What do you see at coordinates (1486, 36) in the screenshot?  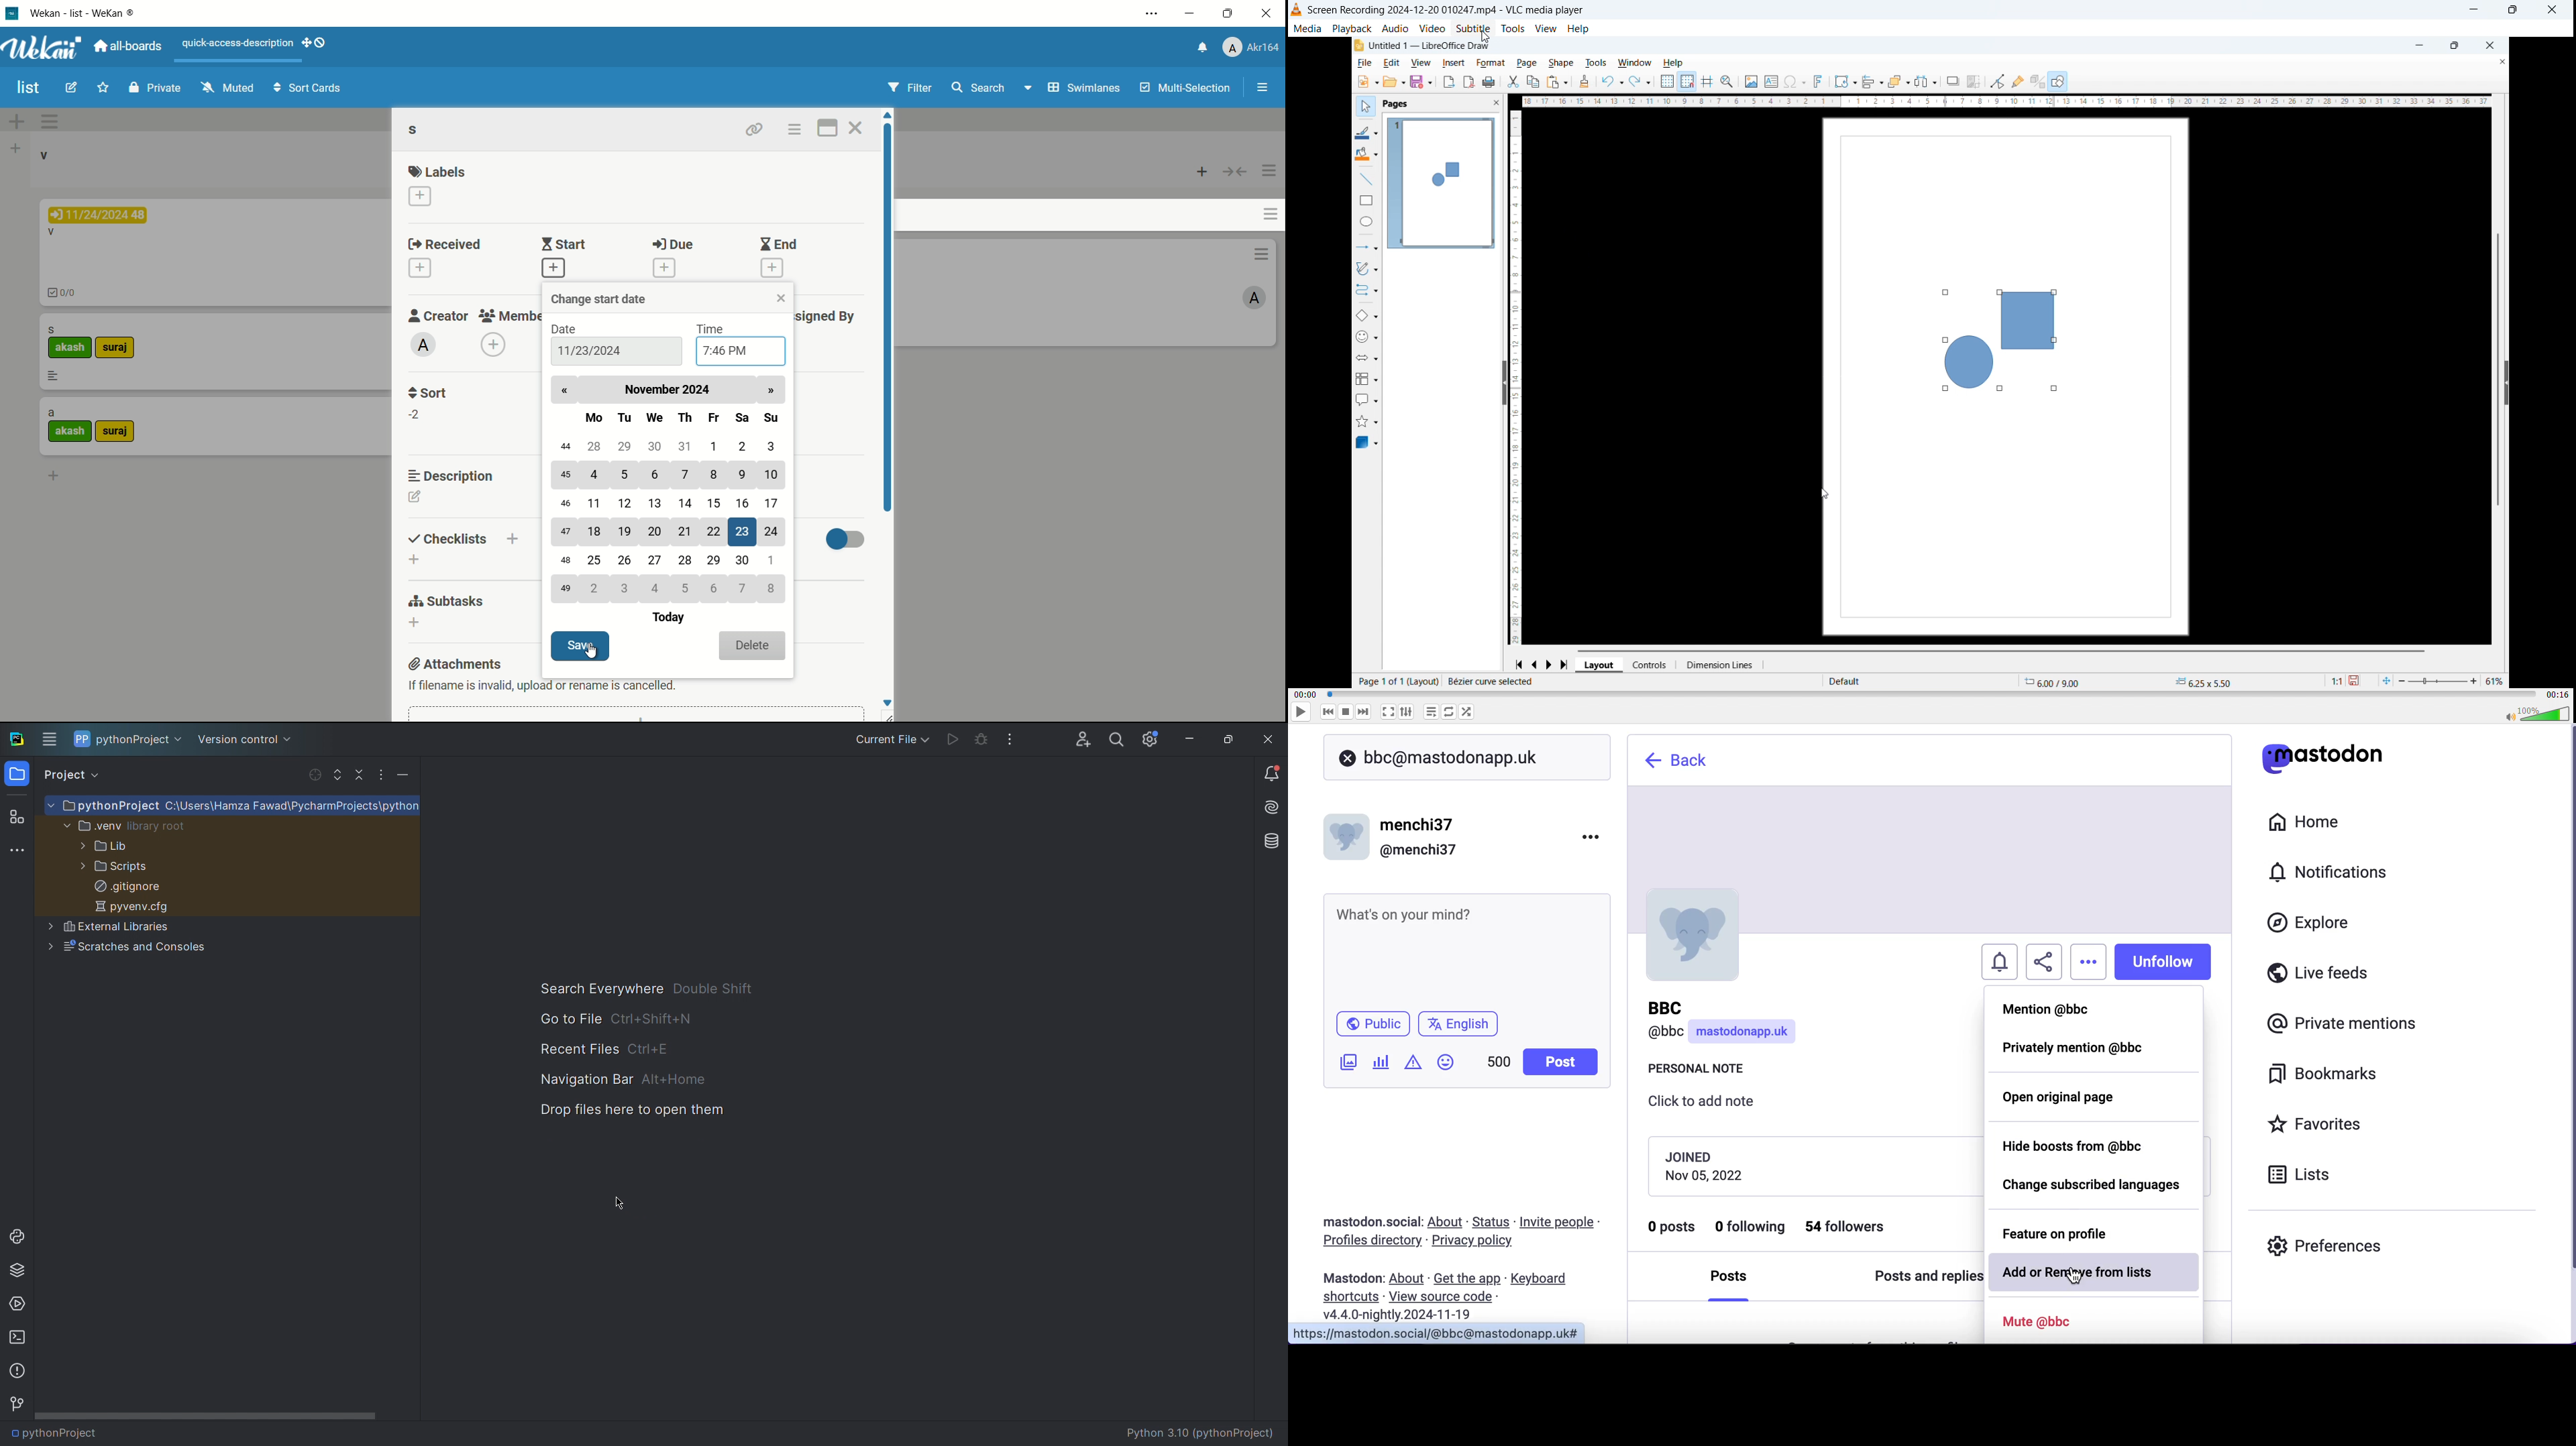 I see `Cursor ` at bounding box center [1486, 36].